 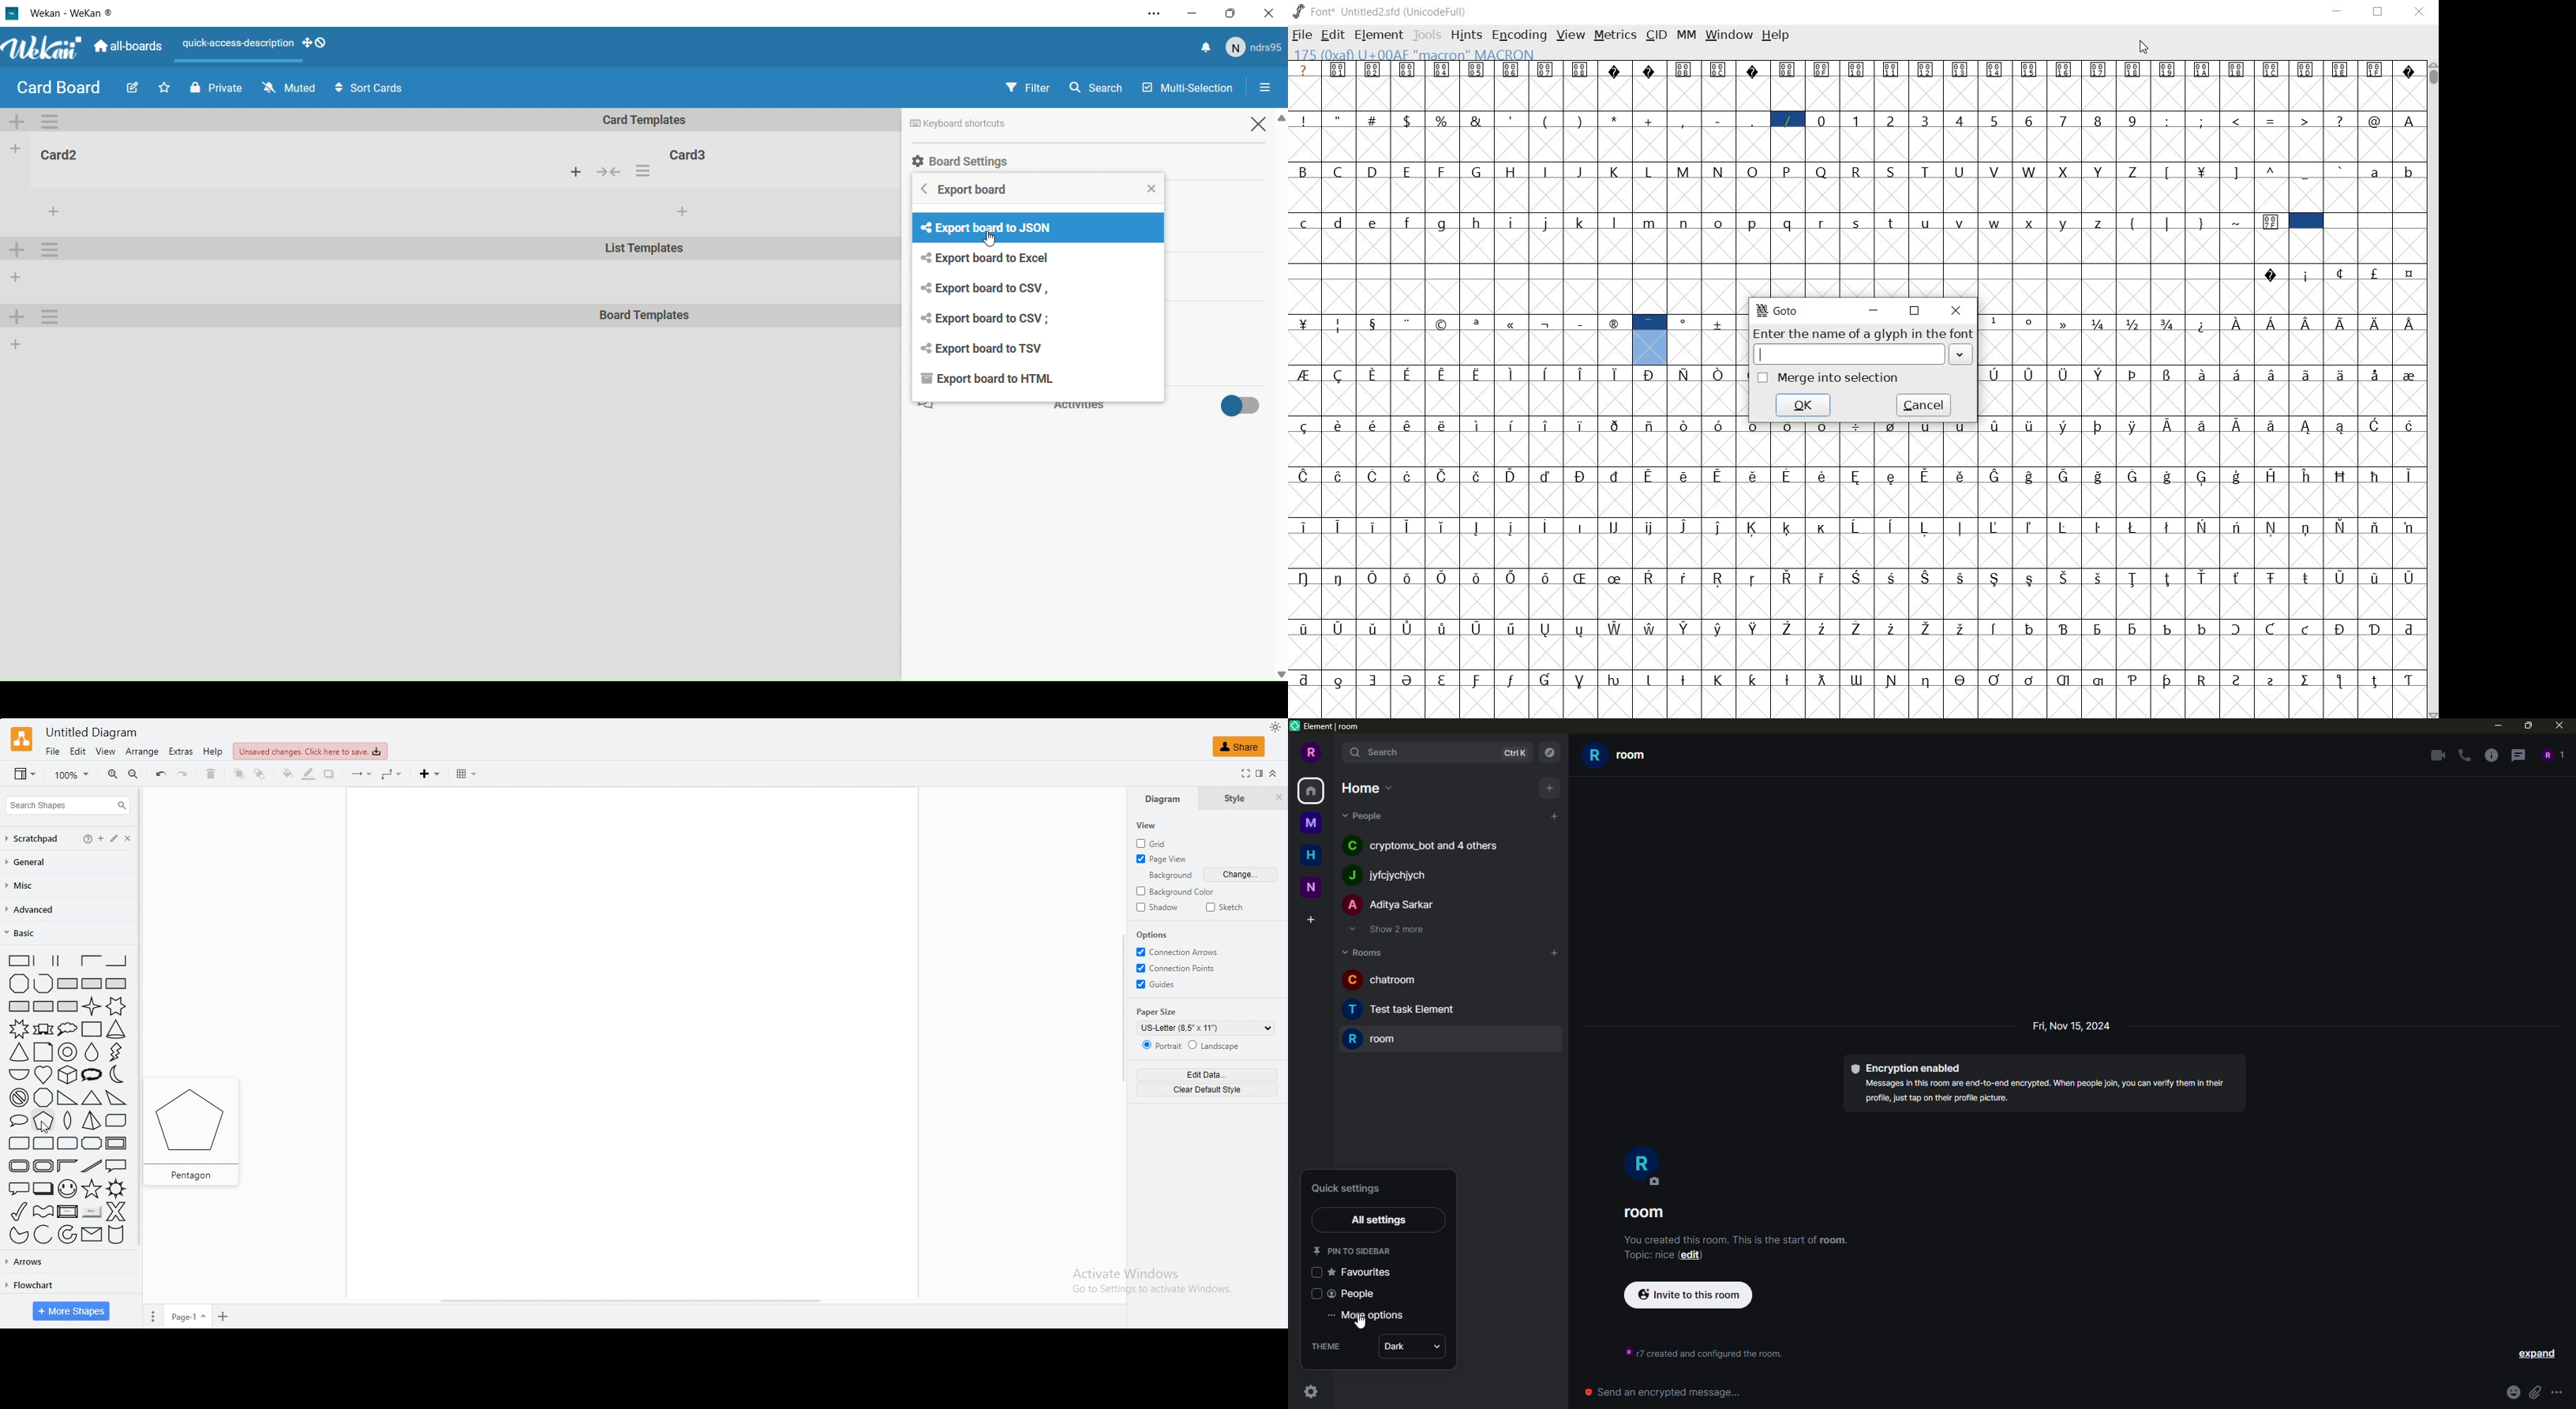 I want to click on J iyfcjychiych, so click(x=1398, y=875).